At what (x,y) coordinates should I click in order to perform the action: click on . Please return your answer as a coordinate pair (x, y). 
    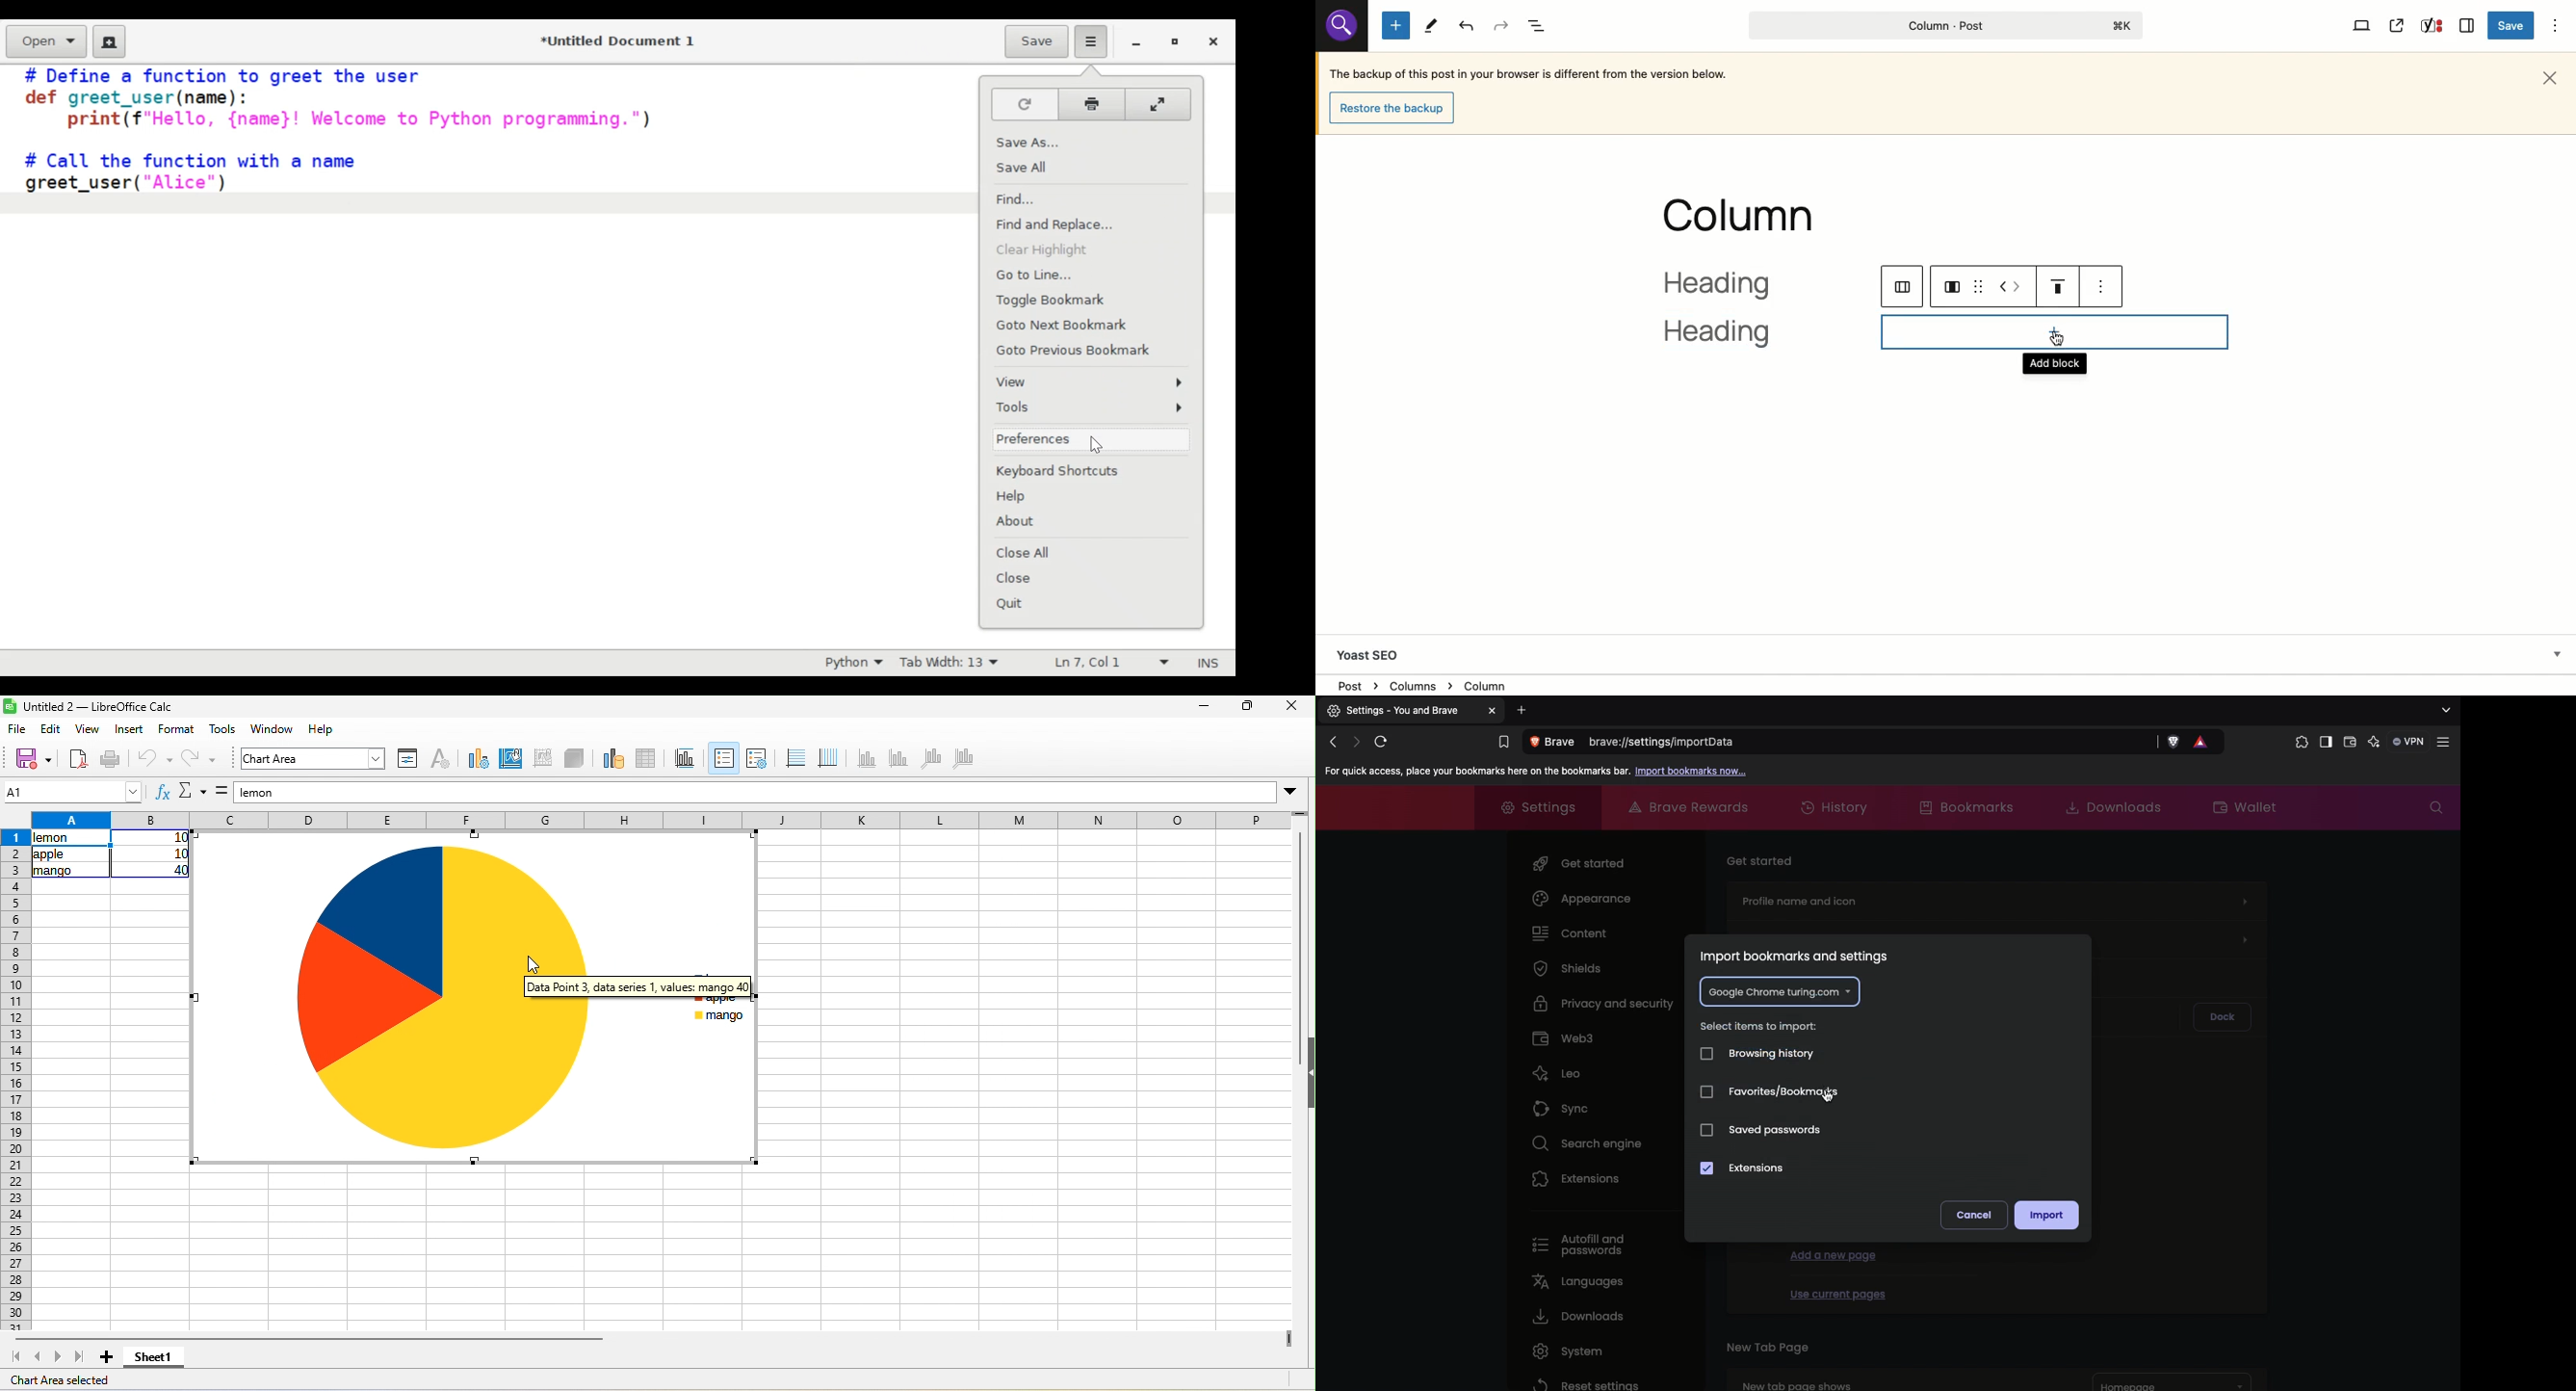
    Looking at the image, I should click on (1339, 26).